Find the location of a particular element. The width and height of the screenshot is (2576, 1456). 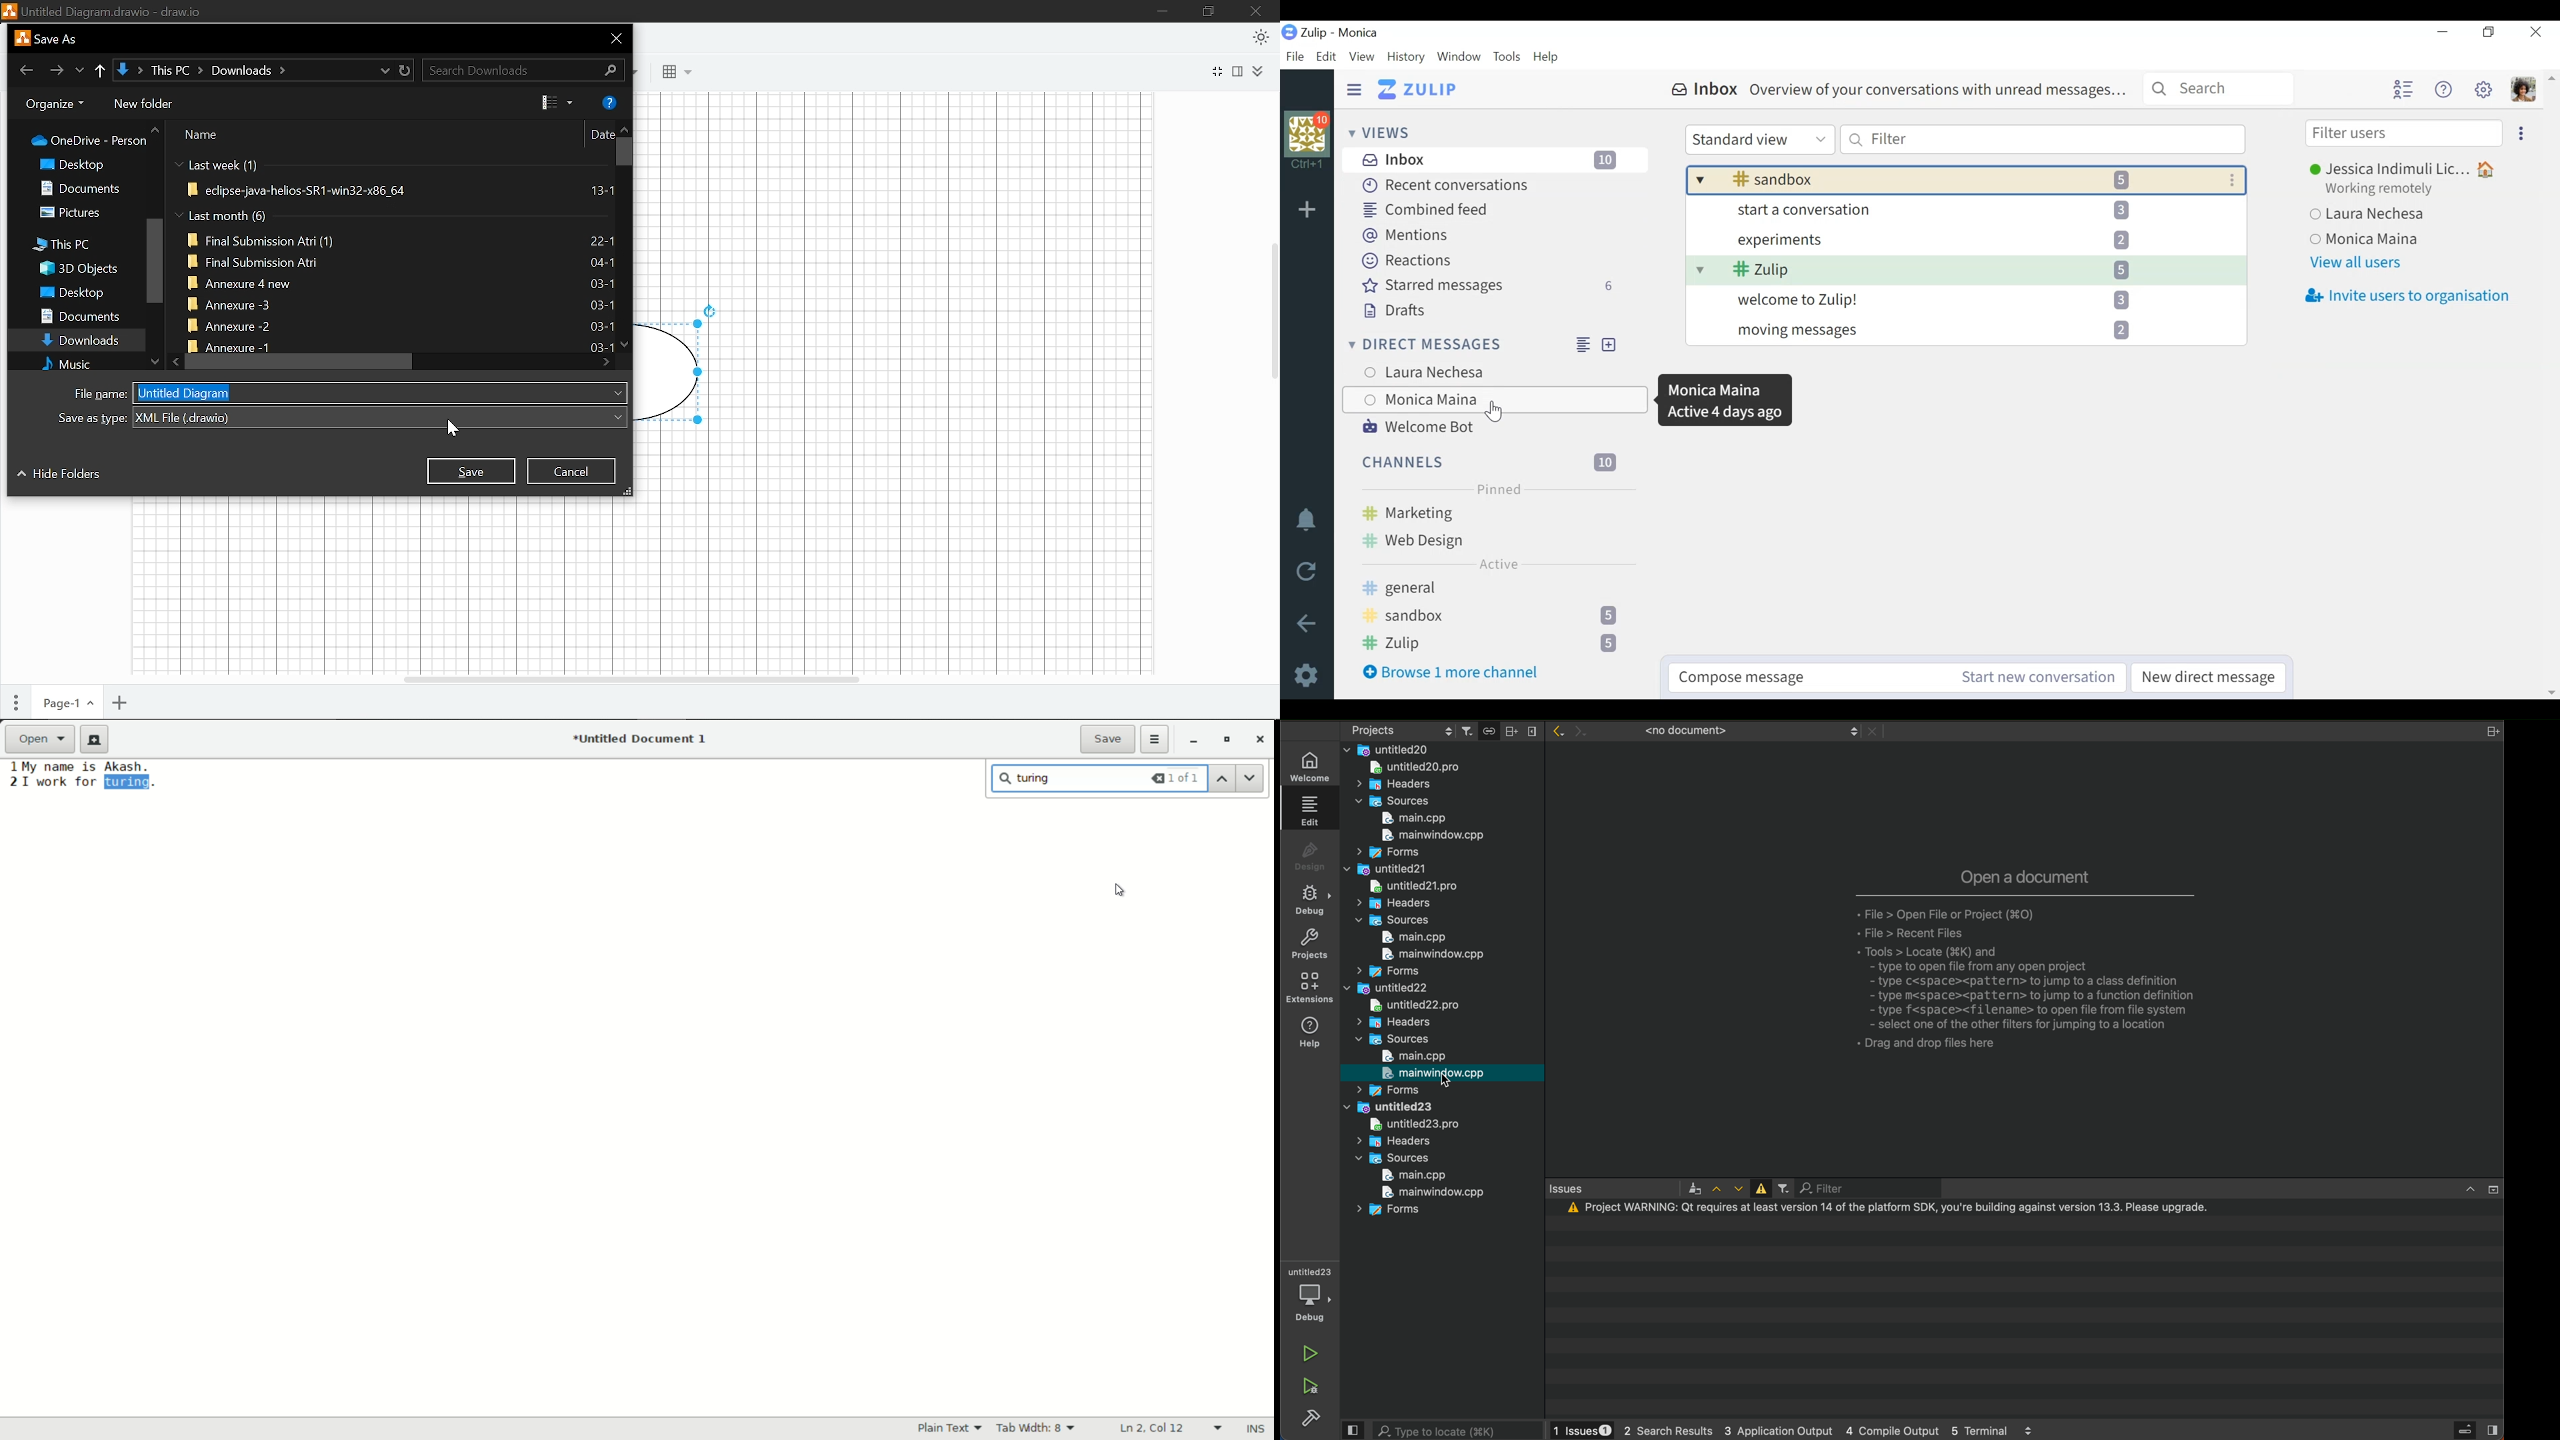

Zulip is located at coordinates (1962, 271).